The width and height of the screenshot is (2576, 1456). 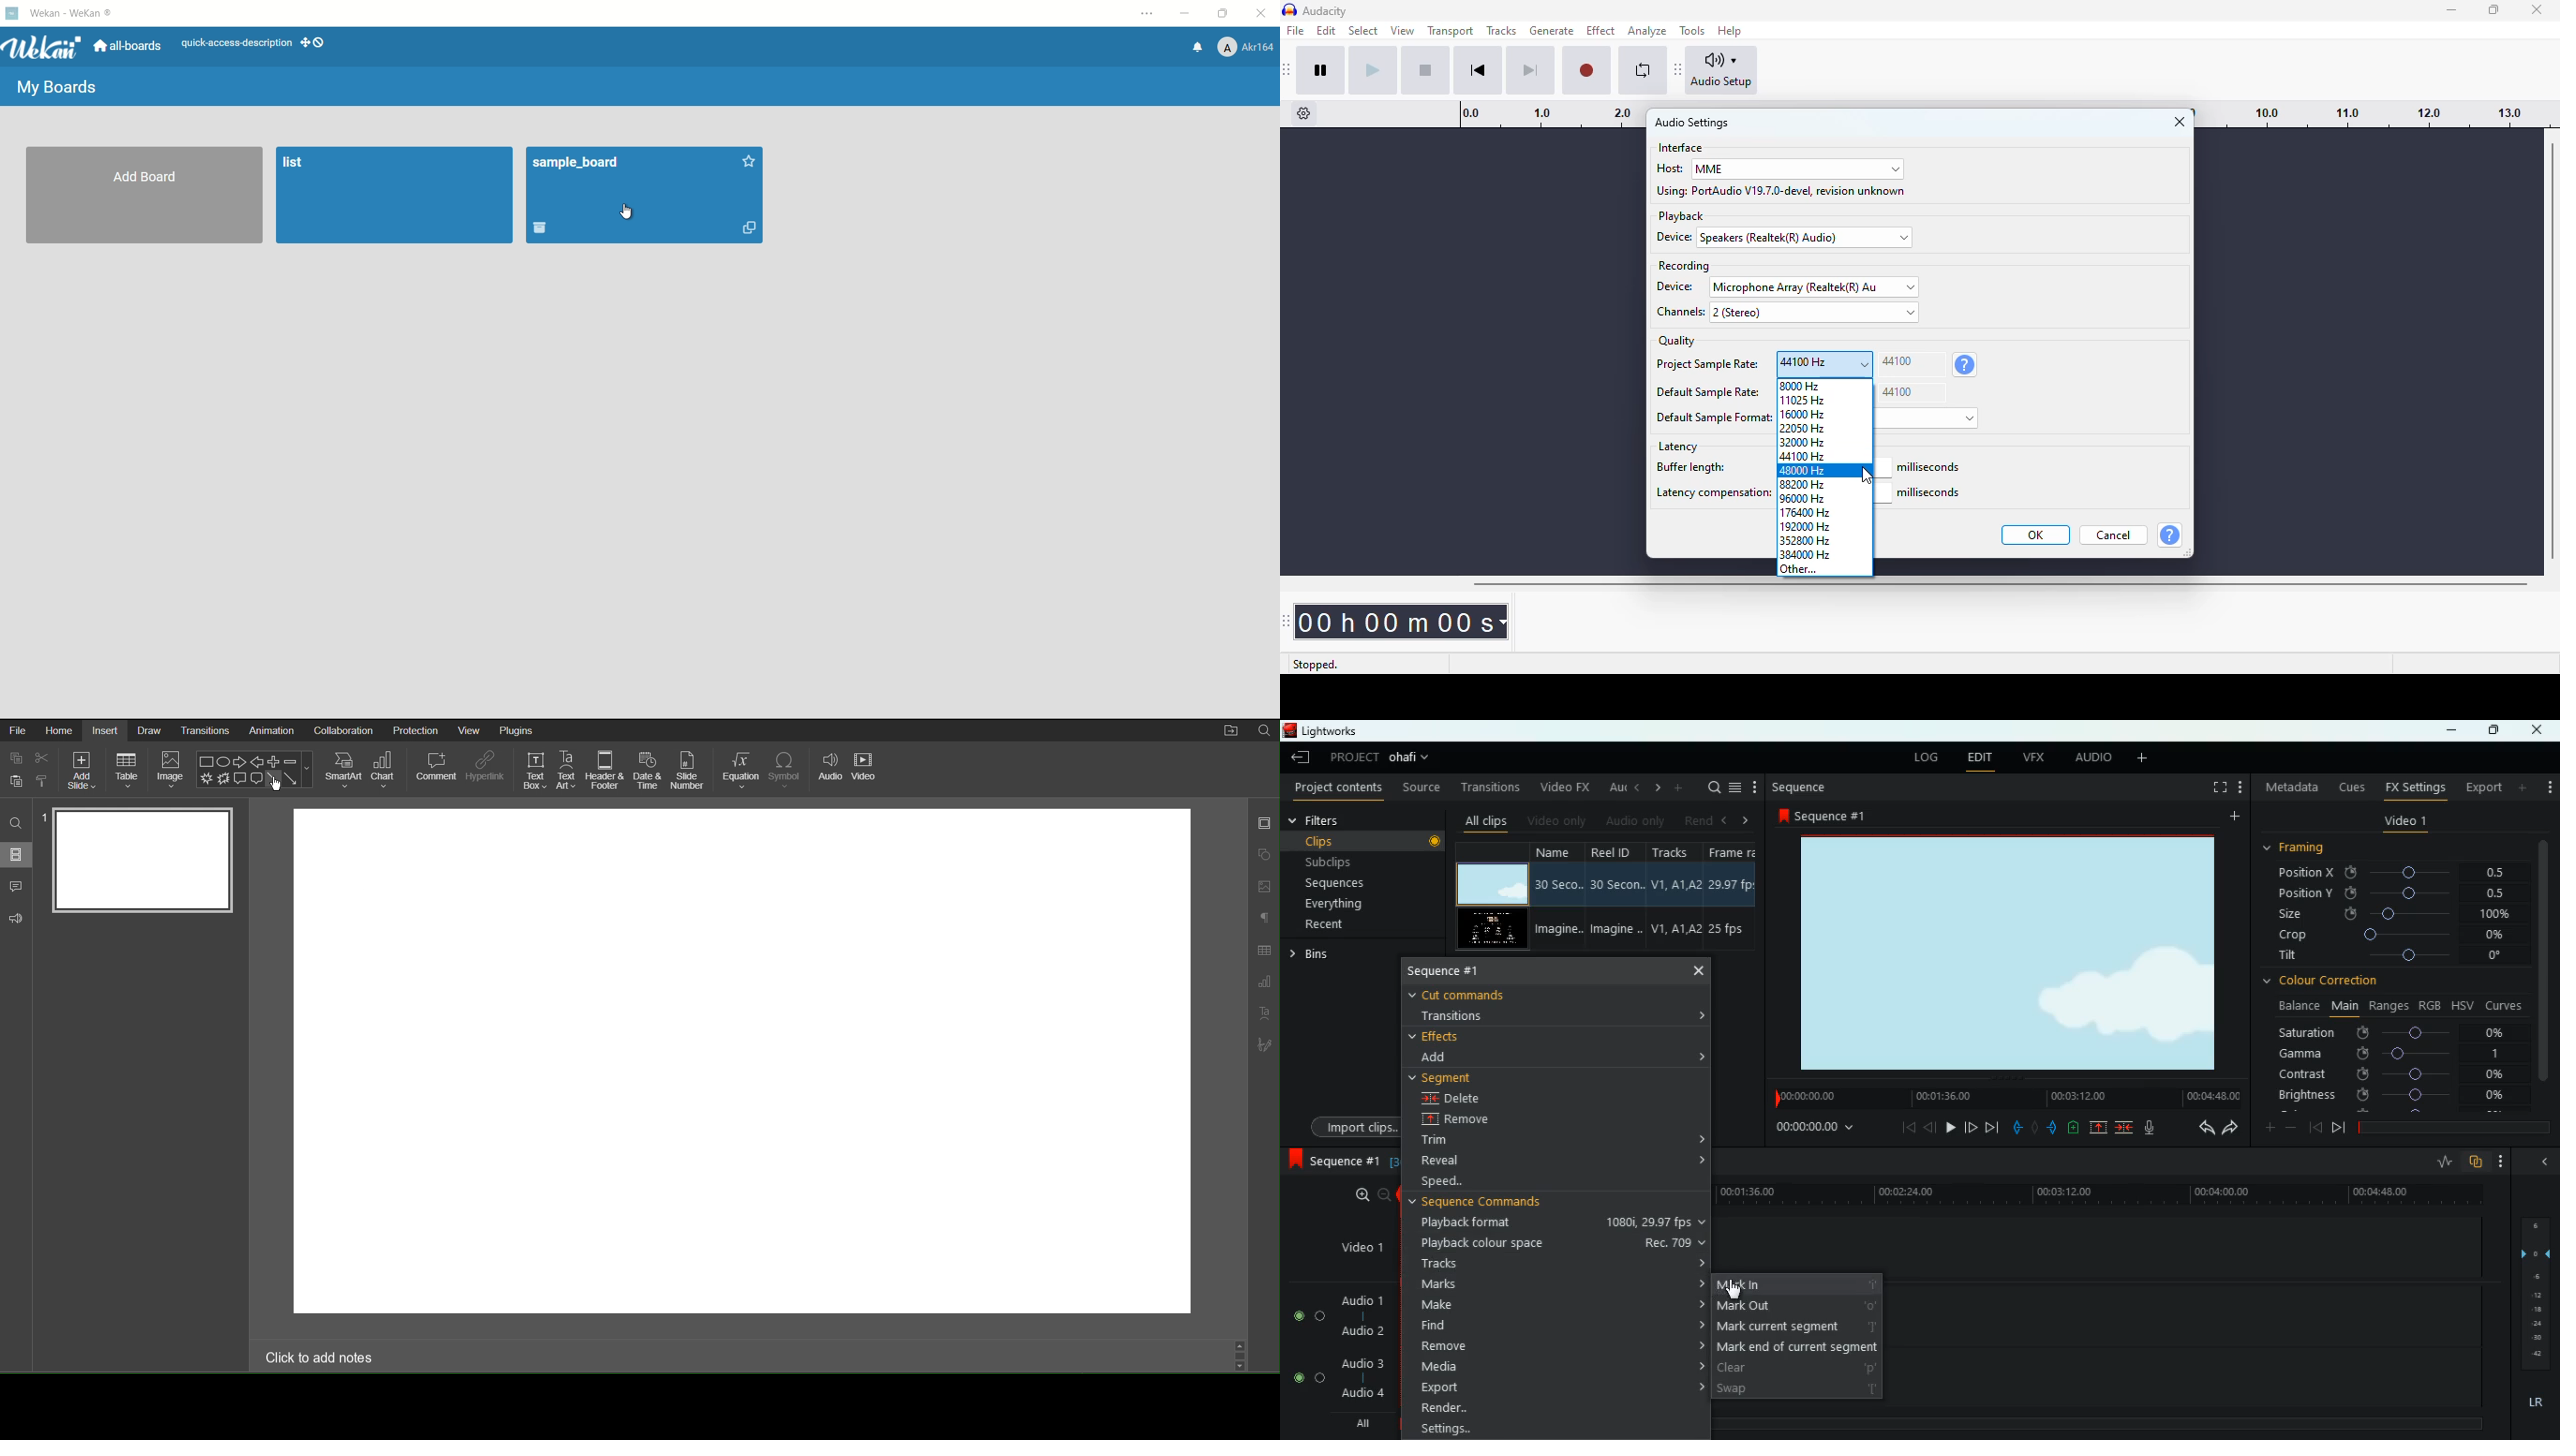 What do you see at coordinates (1452, 1100) in the screenshot?
I see `delete` at bounding box center [1452, 1100].